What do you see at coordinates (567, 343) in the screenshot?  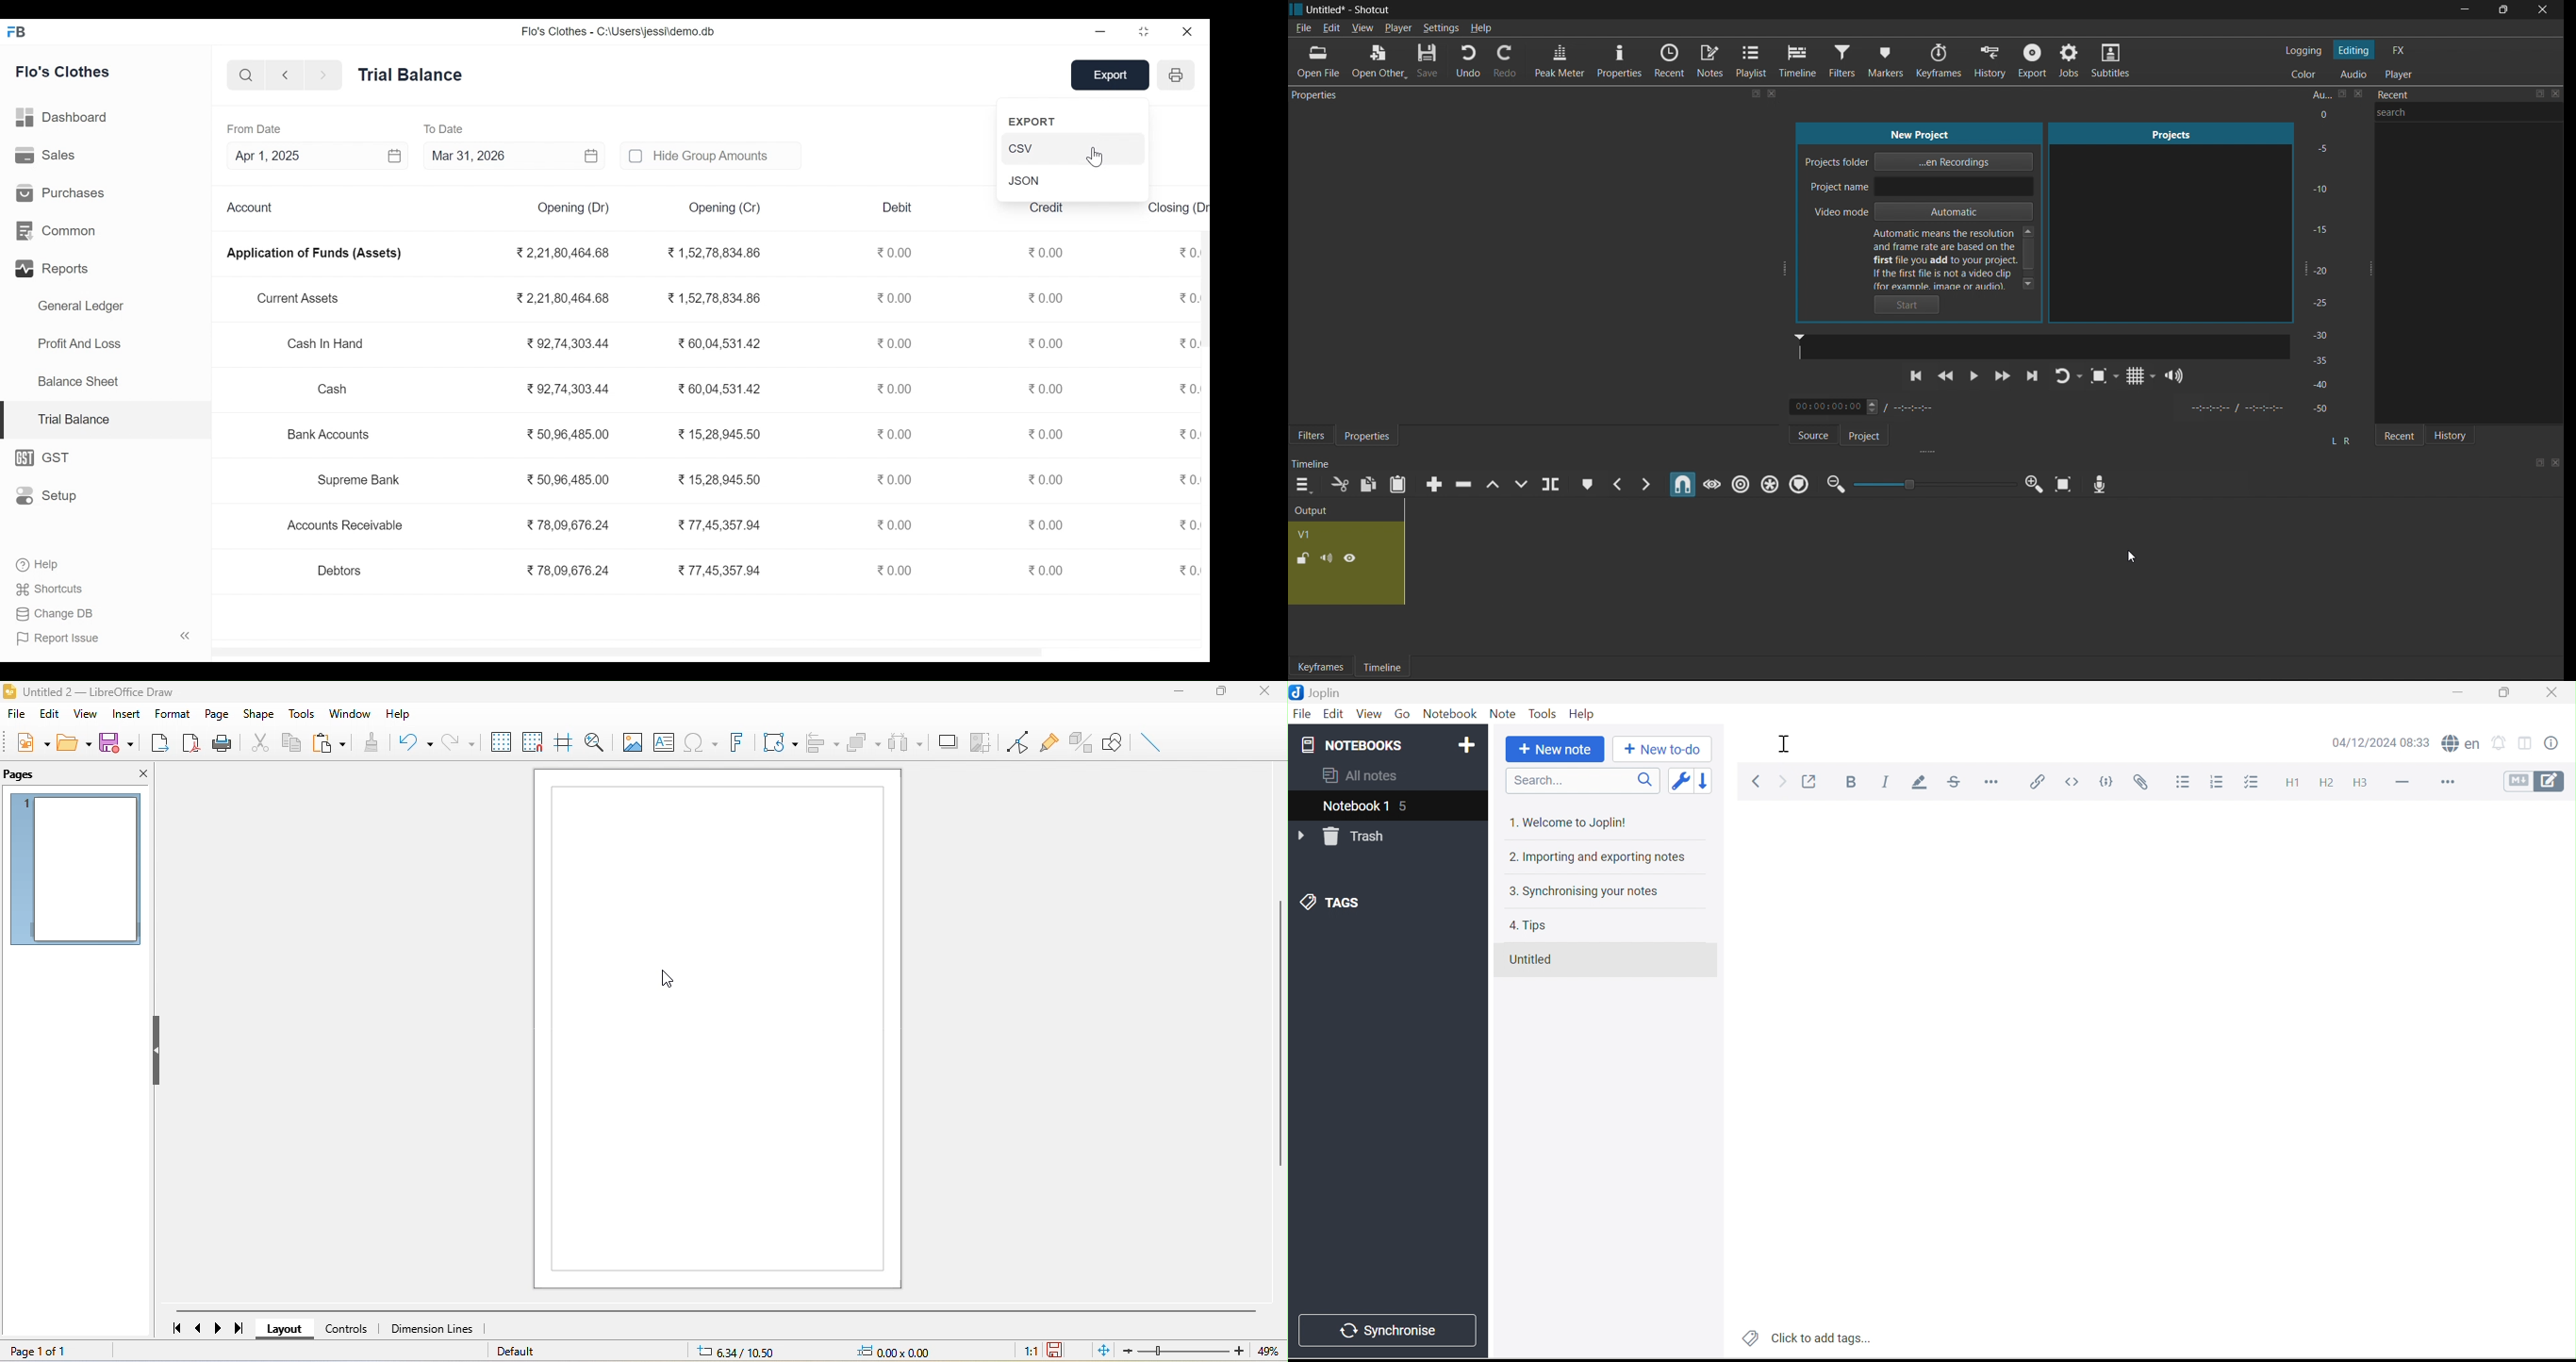 I see `92,74,303.44` at bounding box center [567, 343].